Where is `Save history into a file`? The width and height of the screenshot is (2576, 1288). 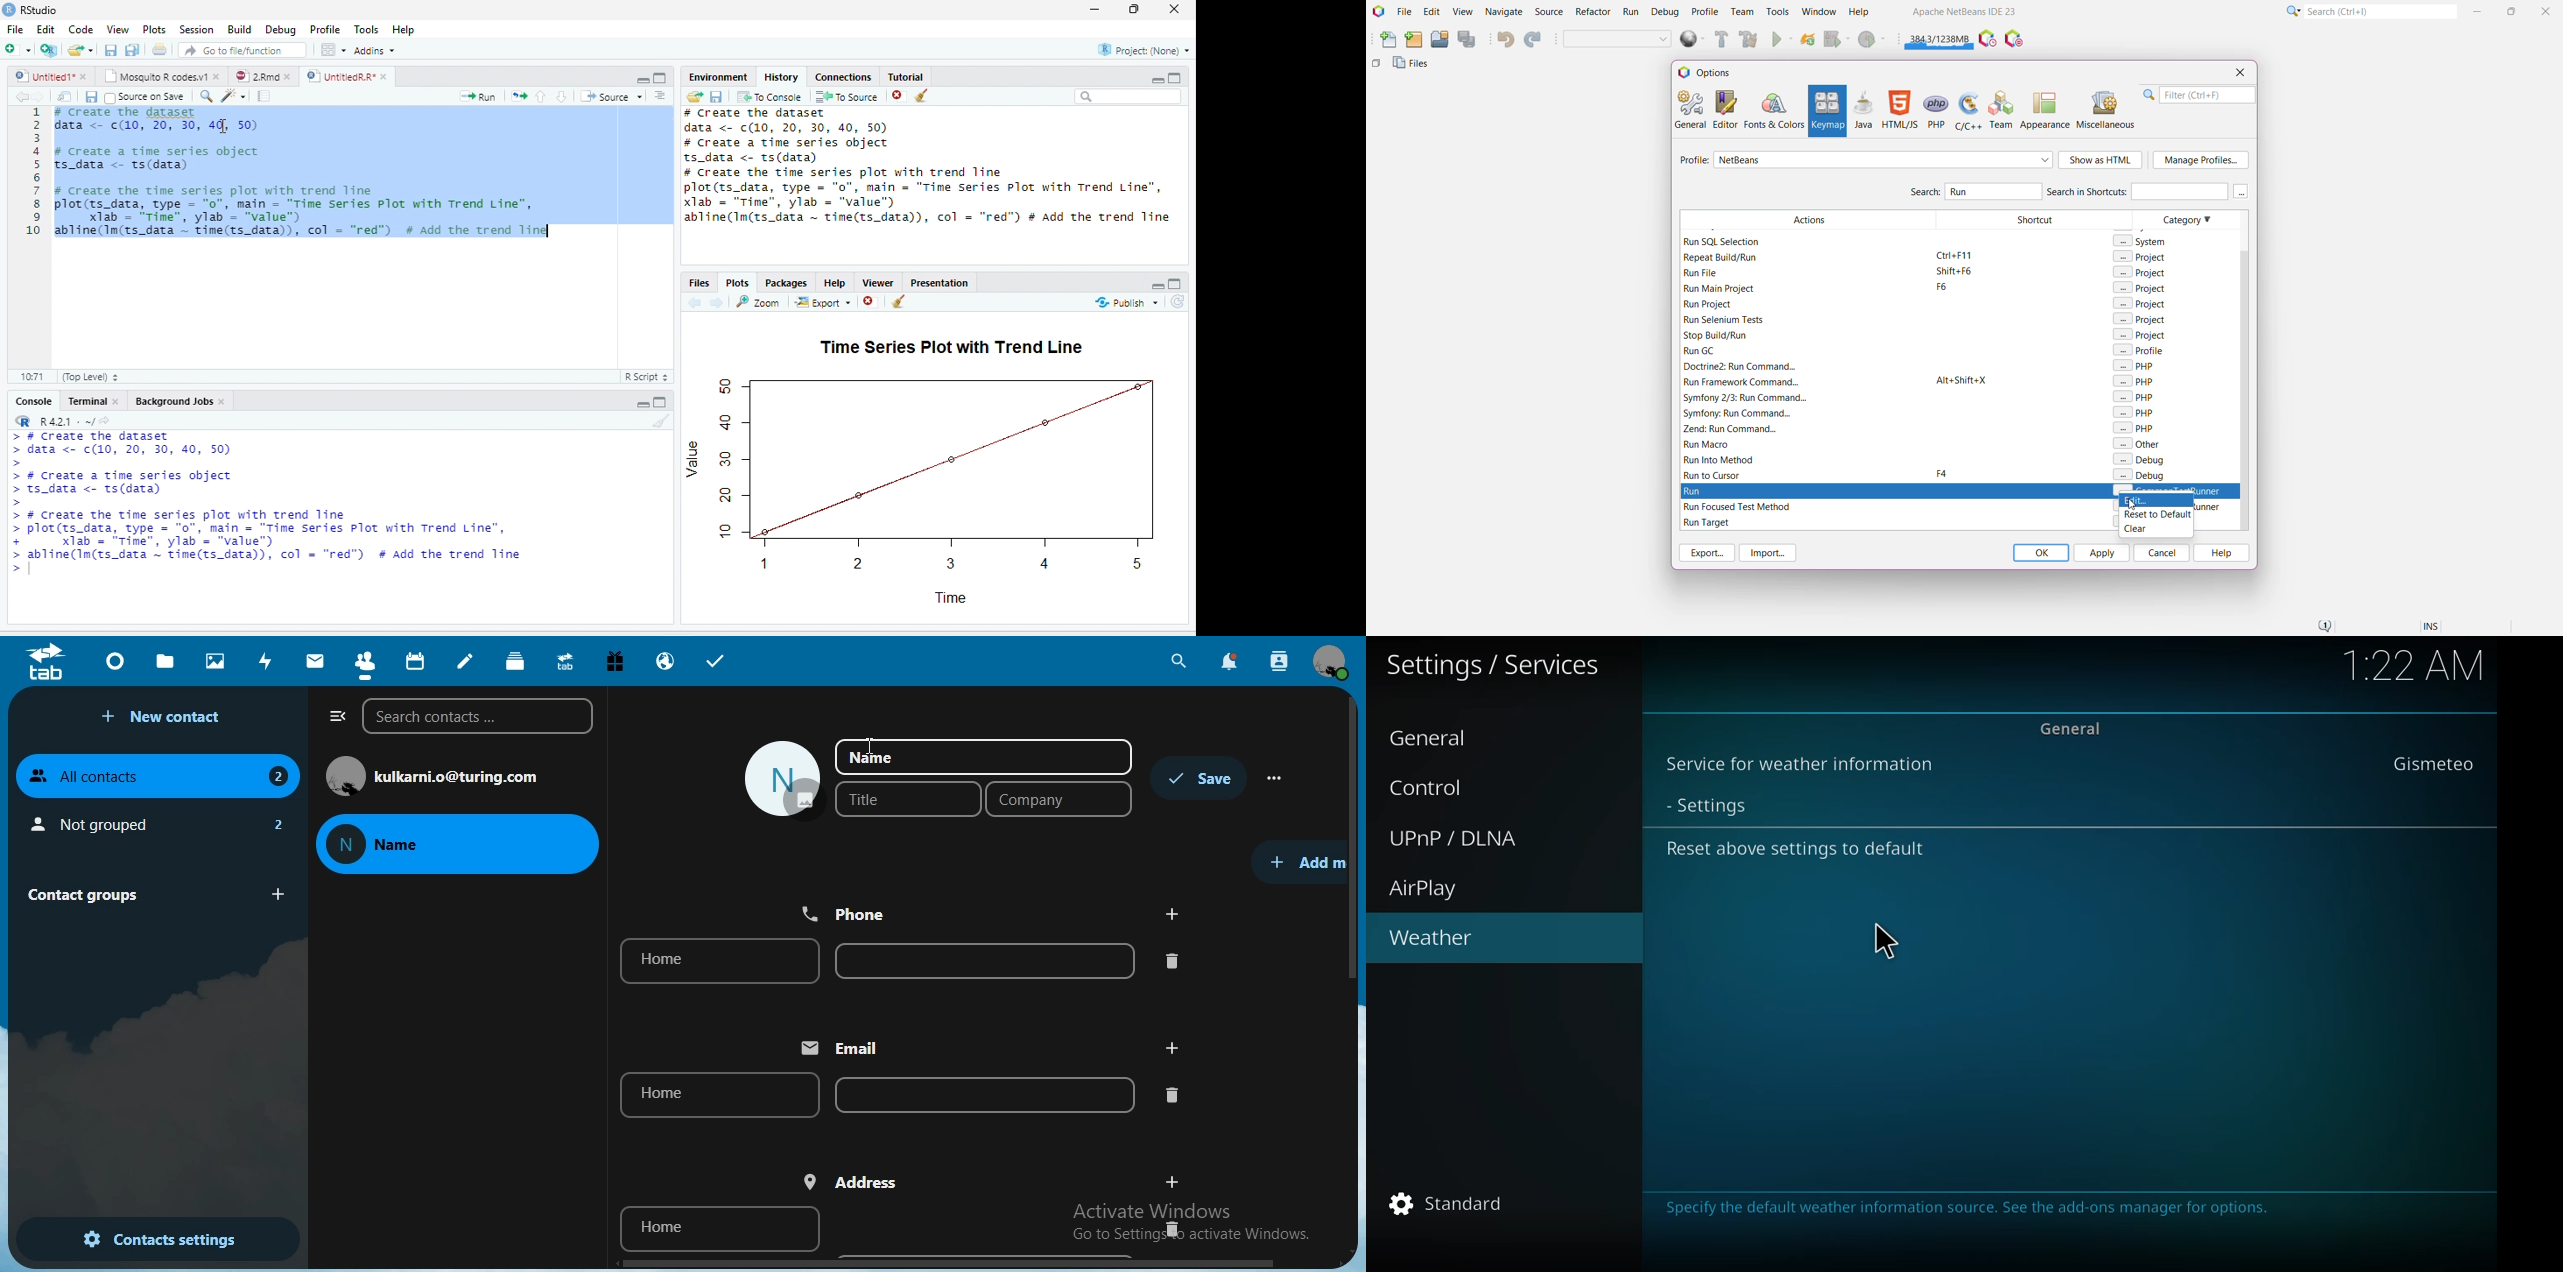 Save history into a file is located at coordinates (717, 96).